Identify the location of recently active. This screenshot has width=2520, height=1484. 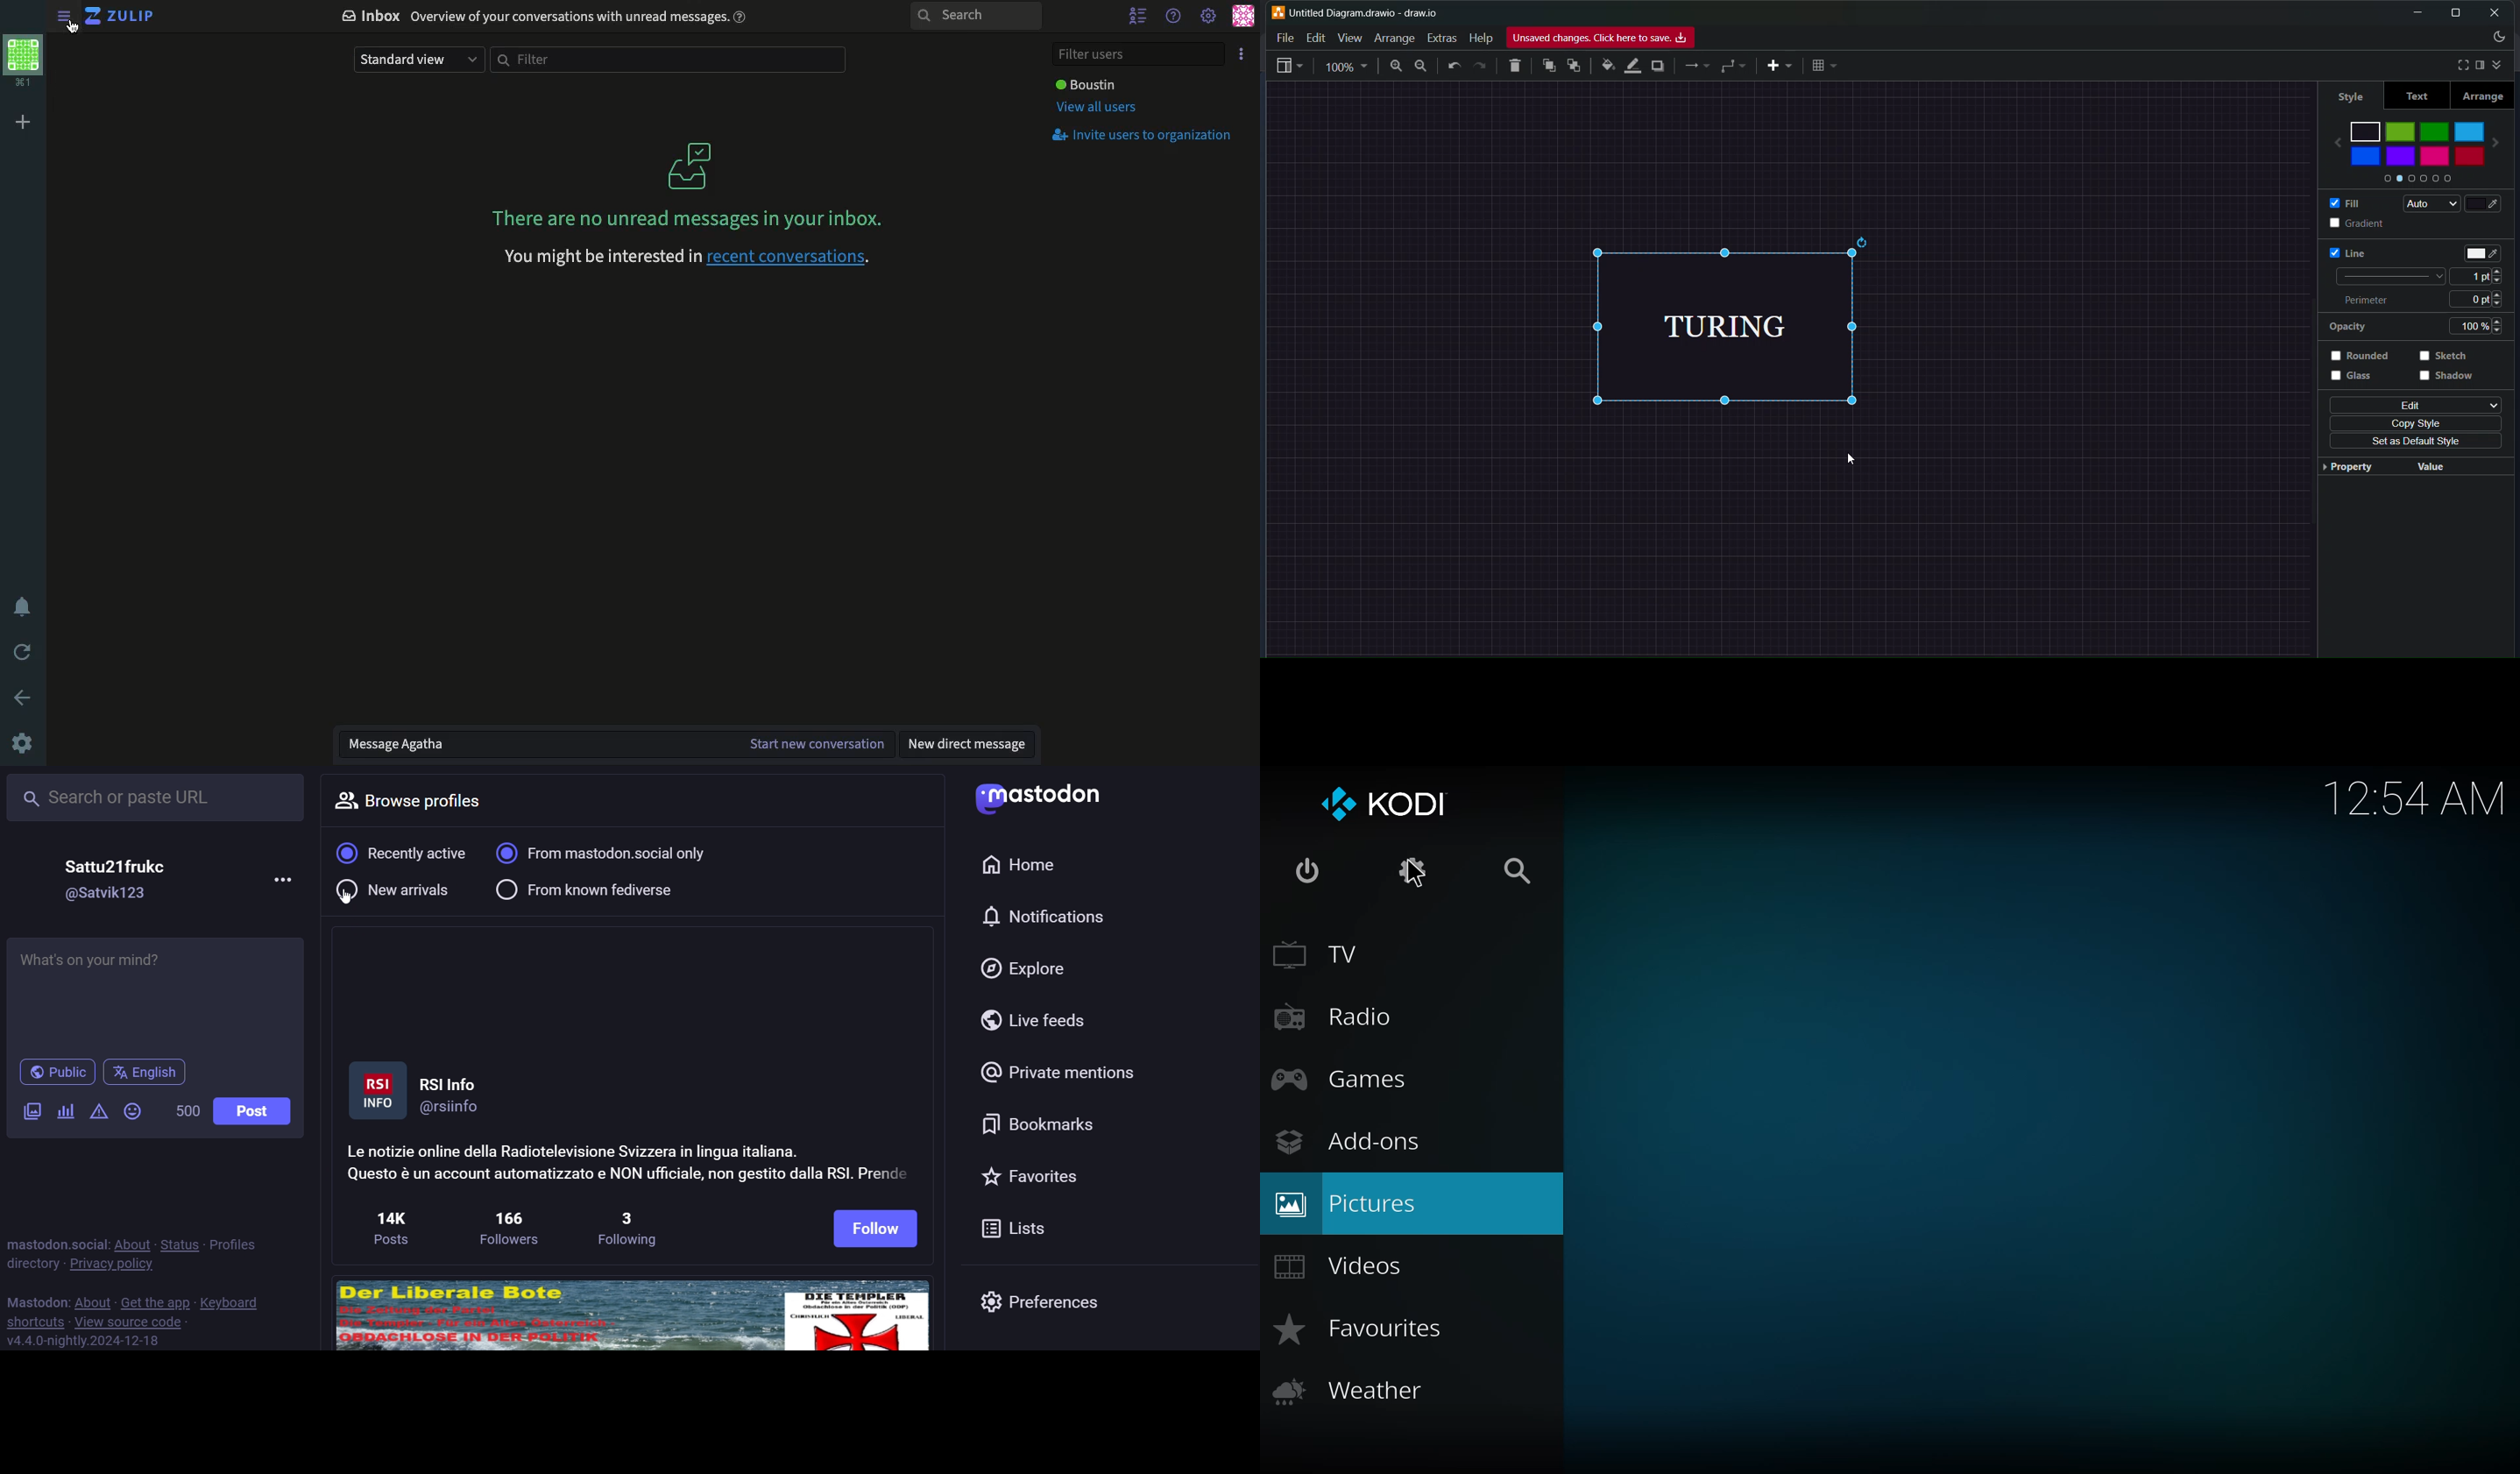
(402, 853).